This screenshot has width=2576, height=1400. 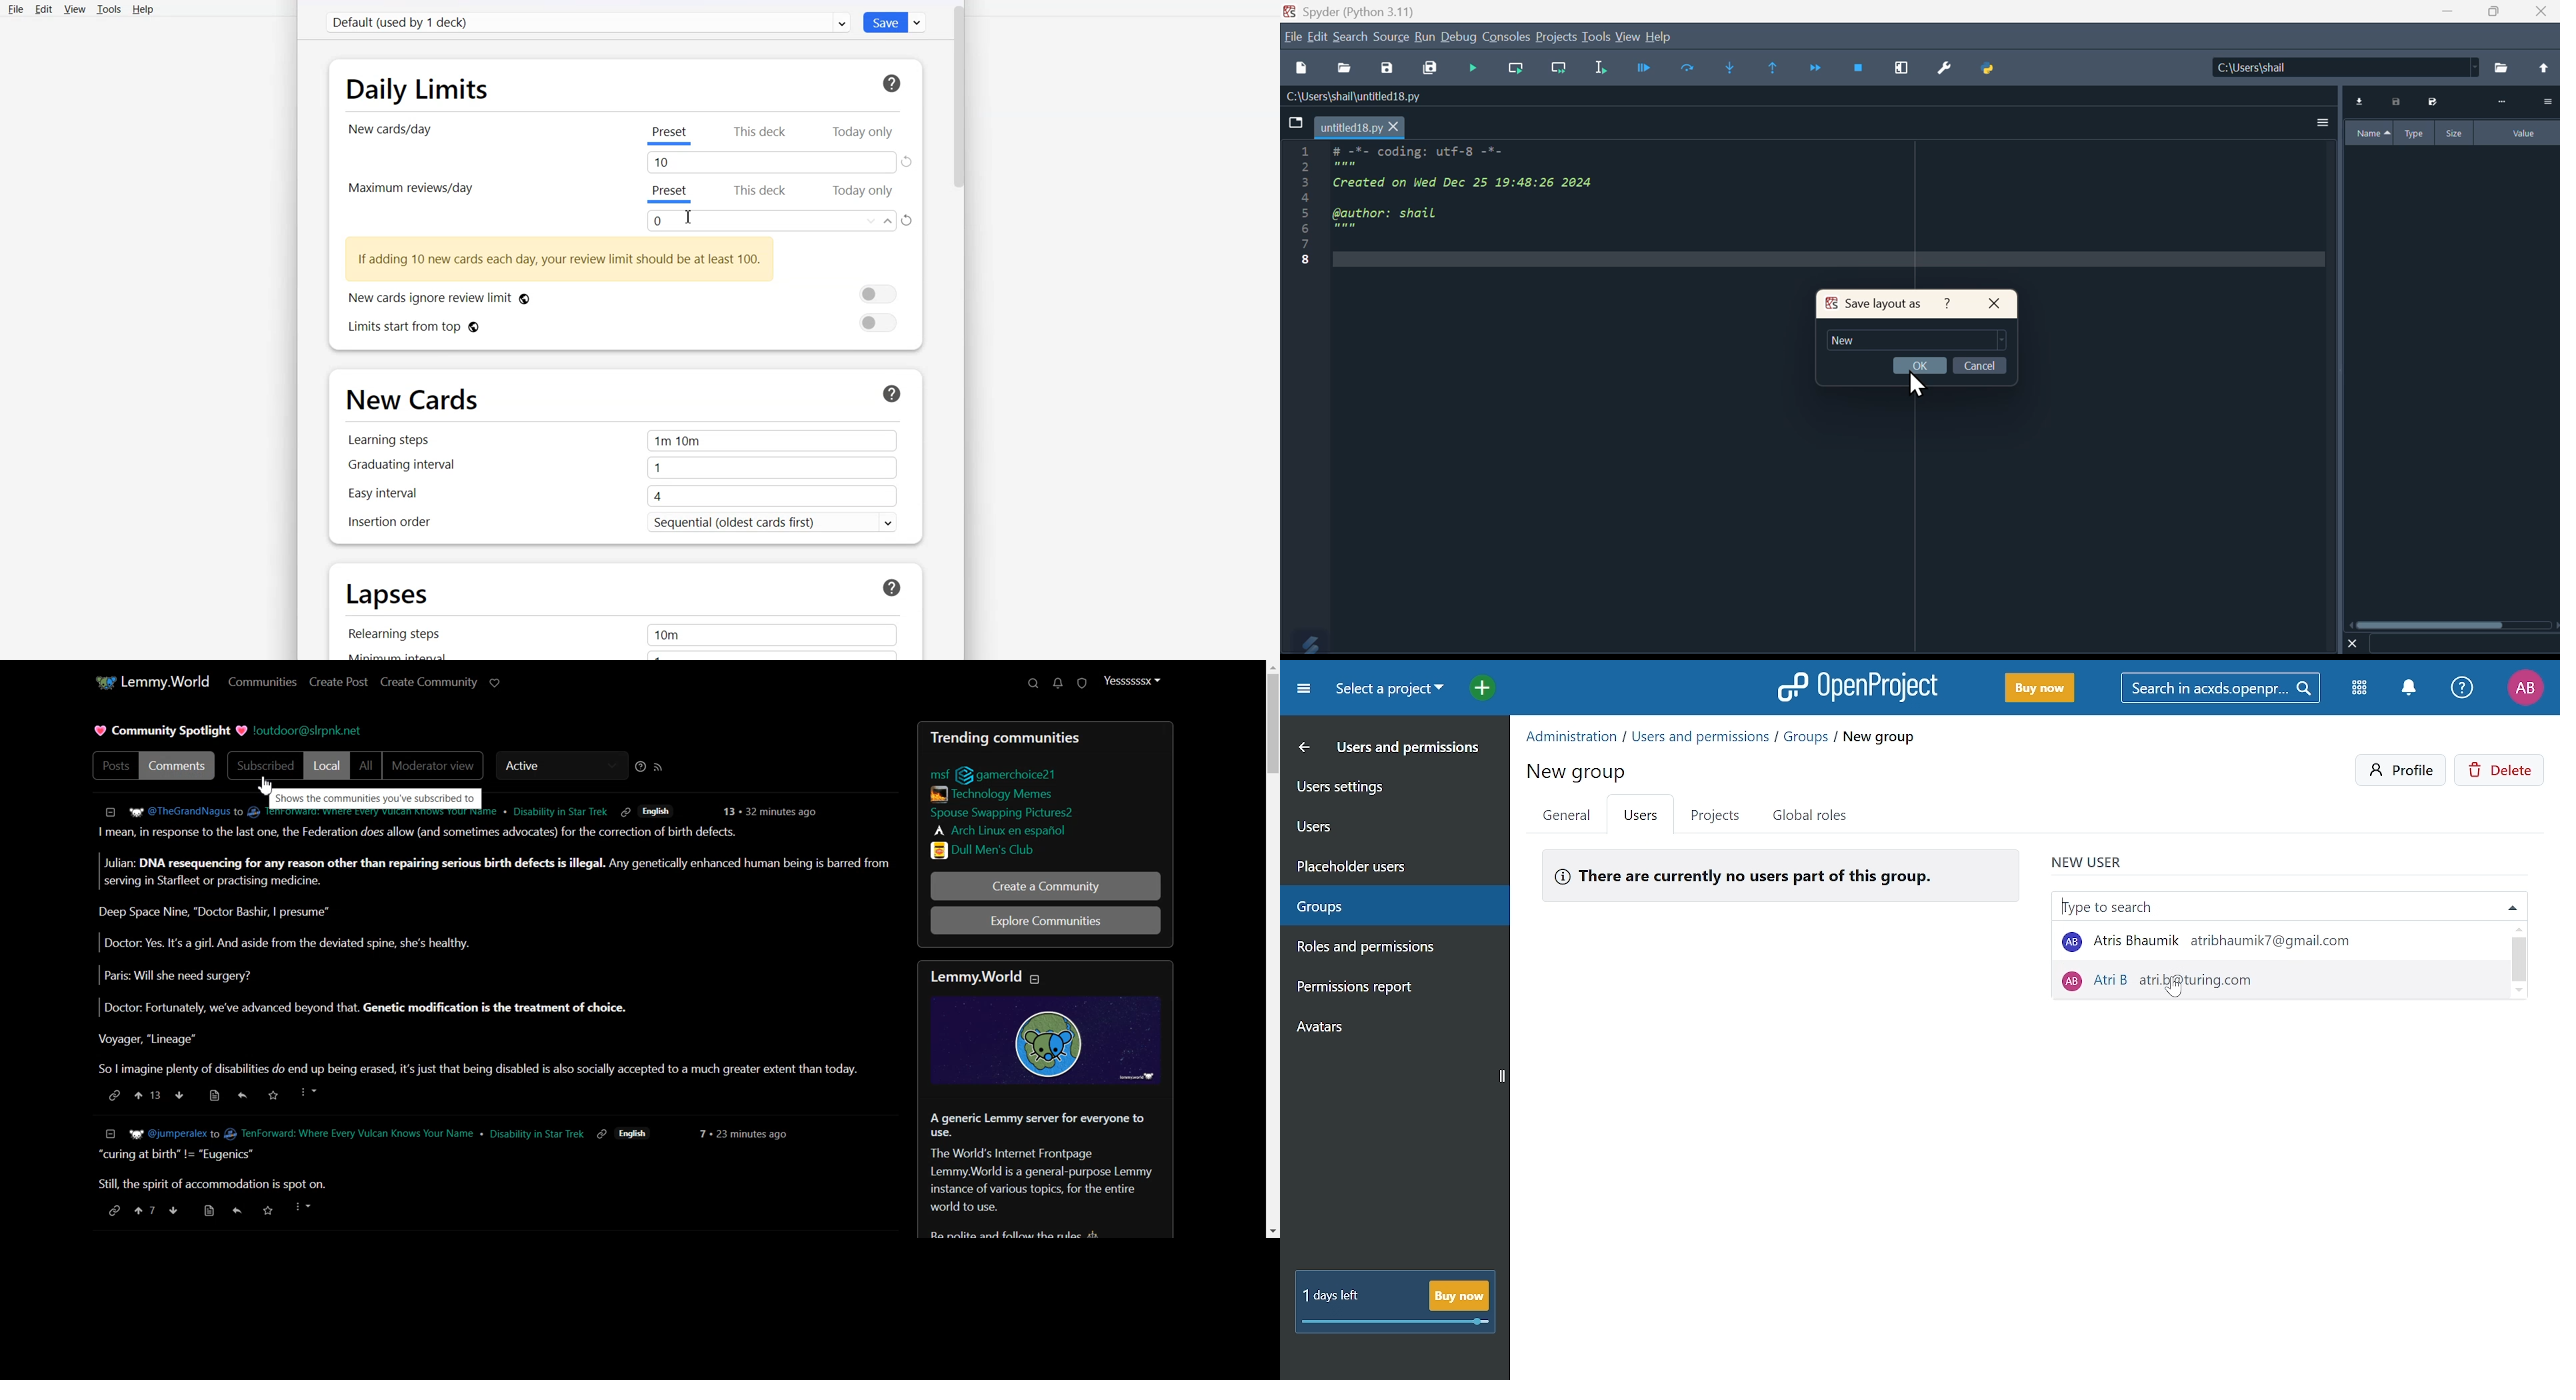 I want to click on Refresh, so click(x=909, y=221).